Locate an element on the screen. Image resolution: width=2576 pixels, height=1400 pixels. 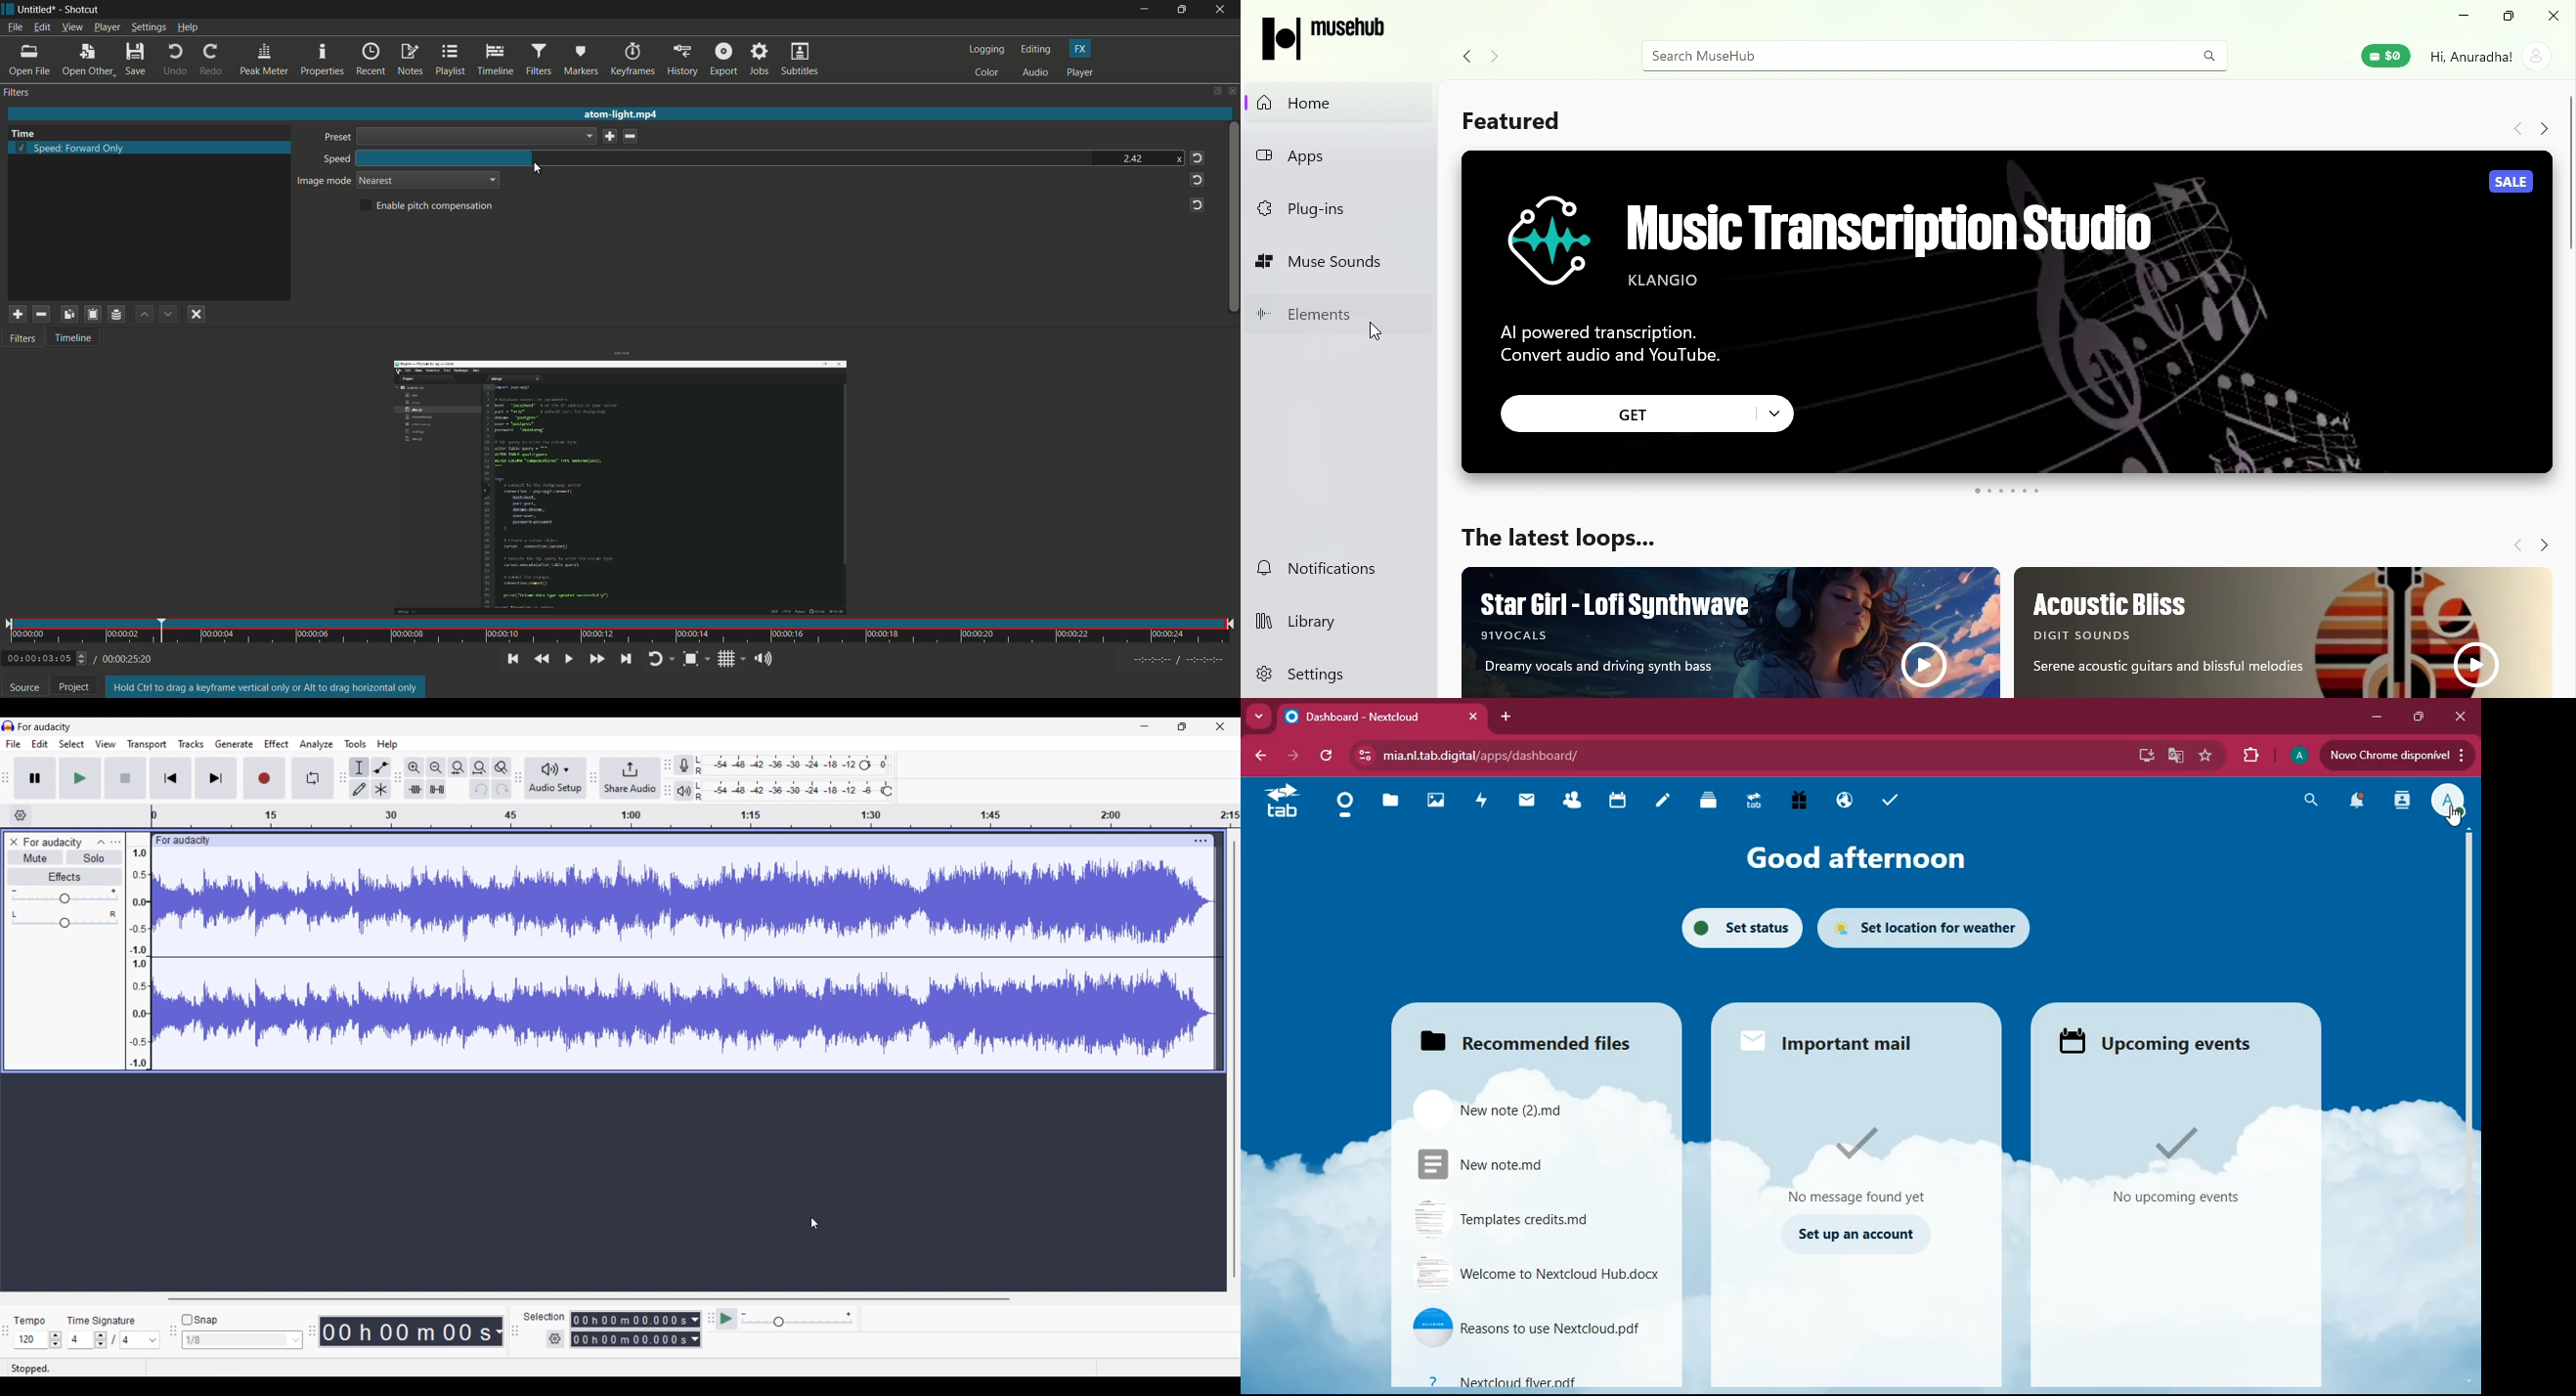
Track menu  is located at coordinates (191, 744).